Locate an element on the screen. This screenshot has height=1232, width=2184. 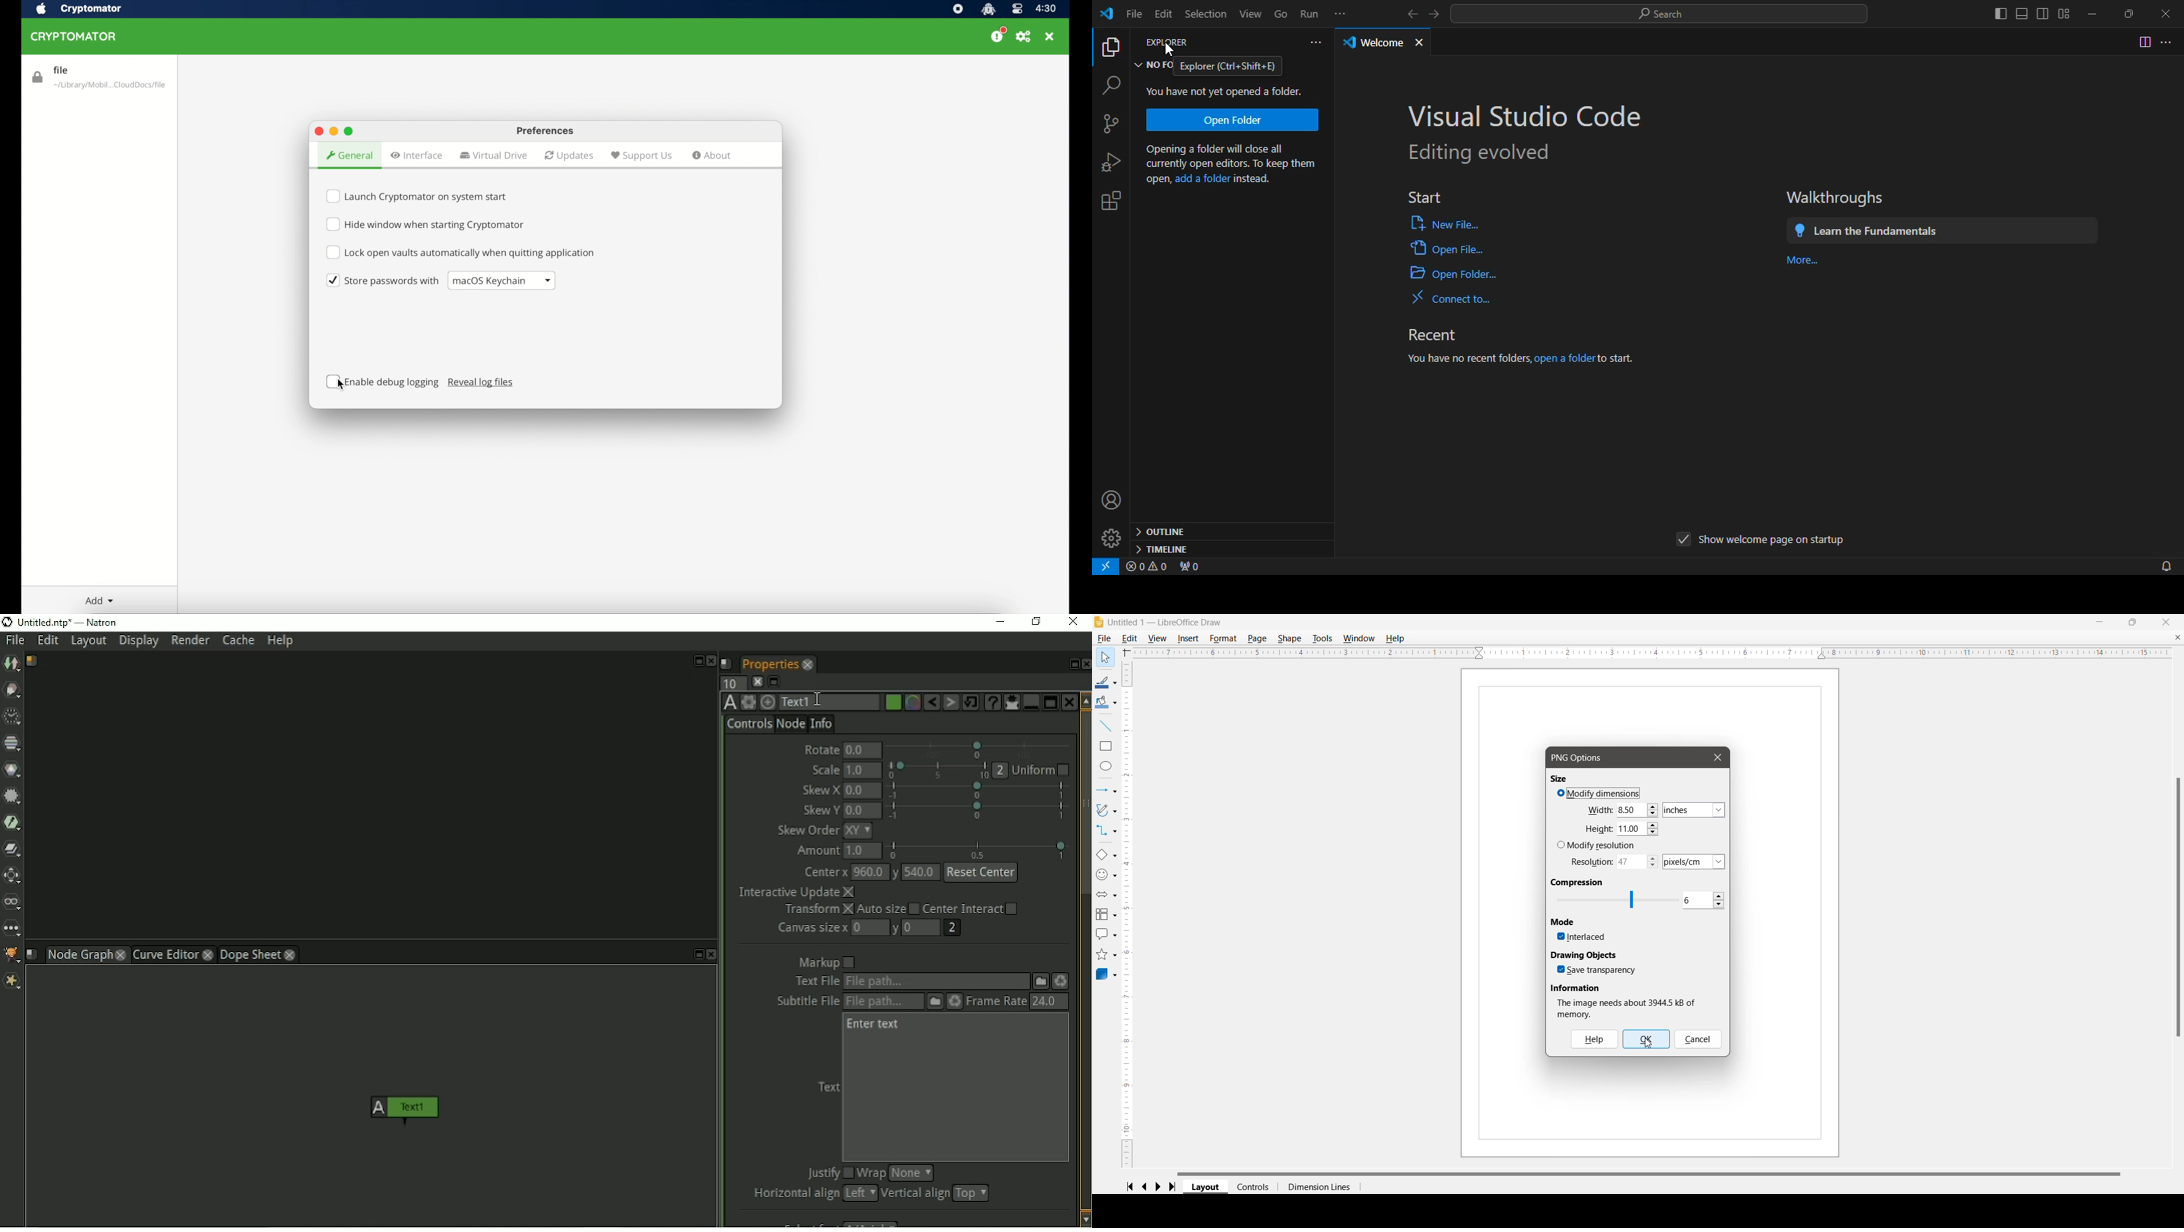
Horizontal Ruler is located at coordinates (1651, 653).